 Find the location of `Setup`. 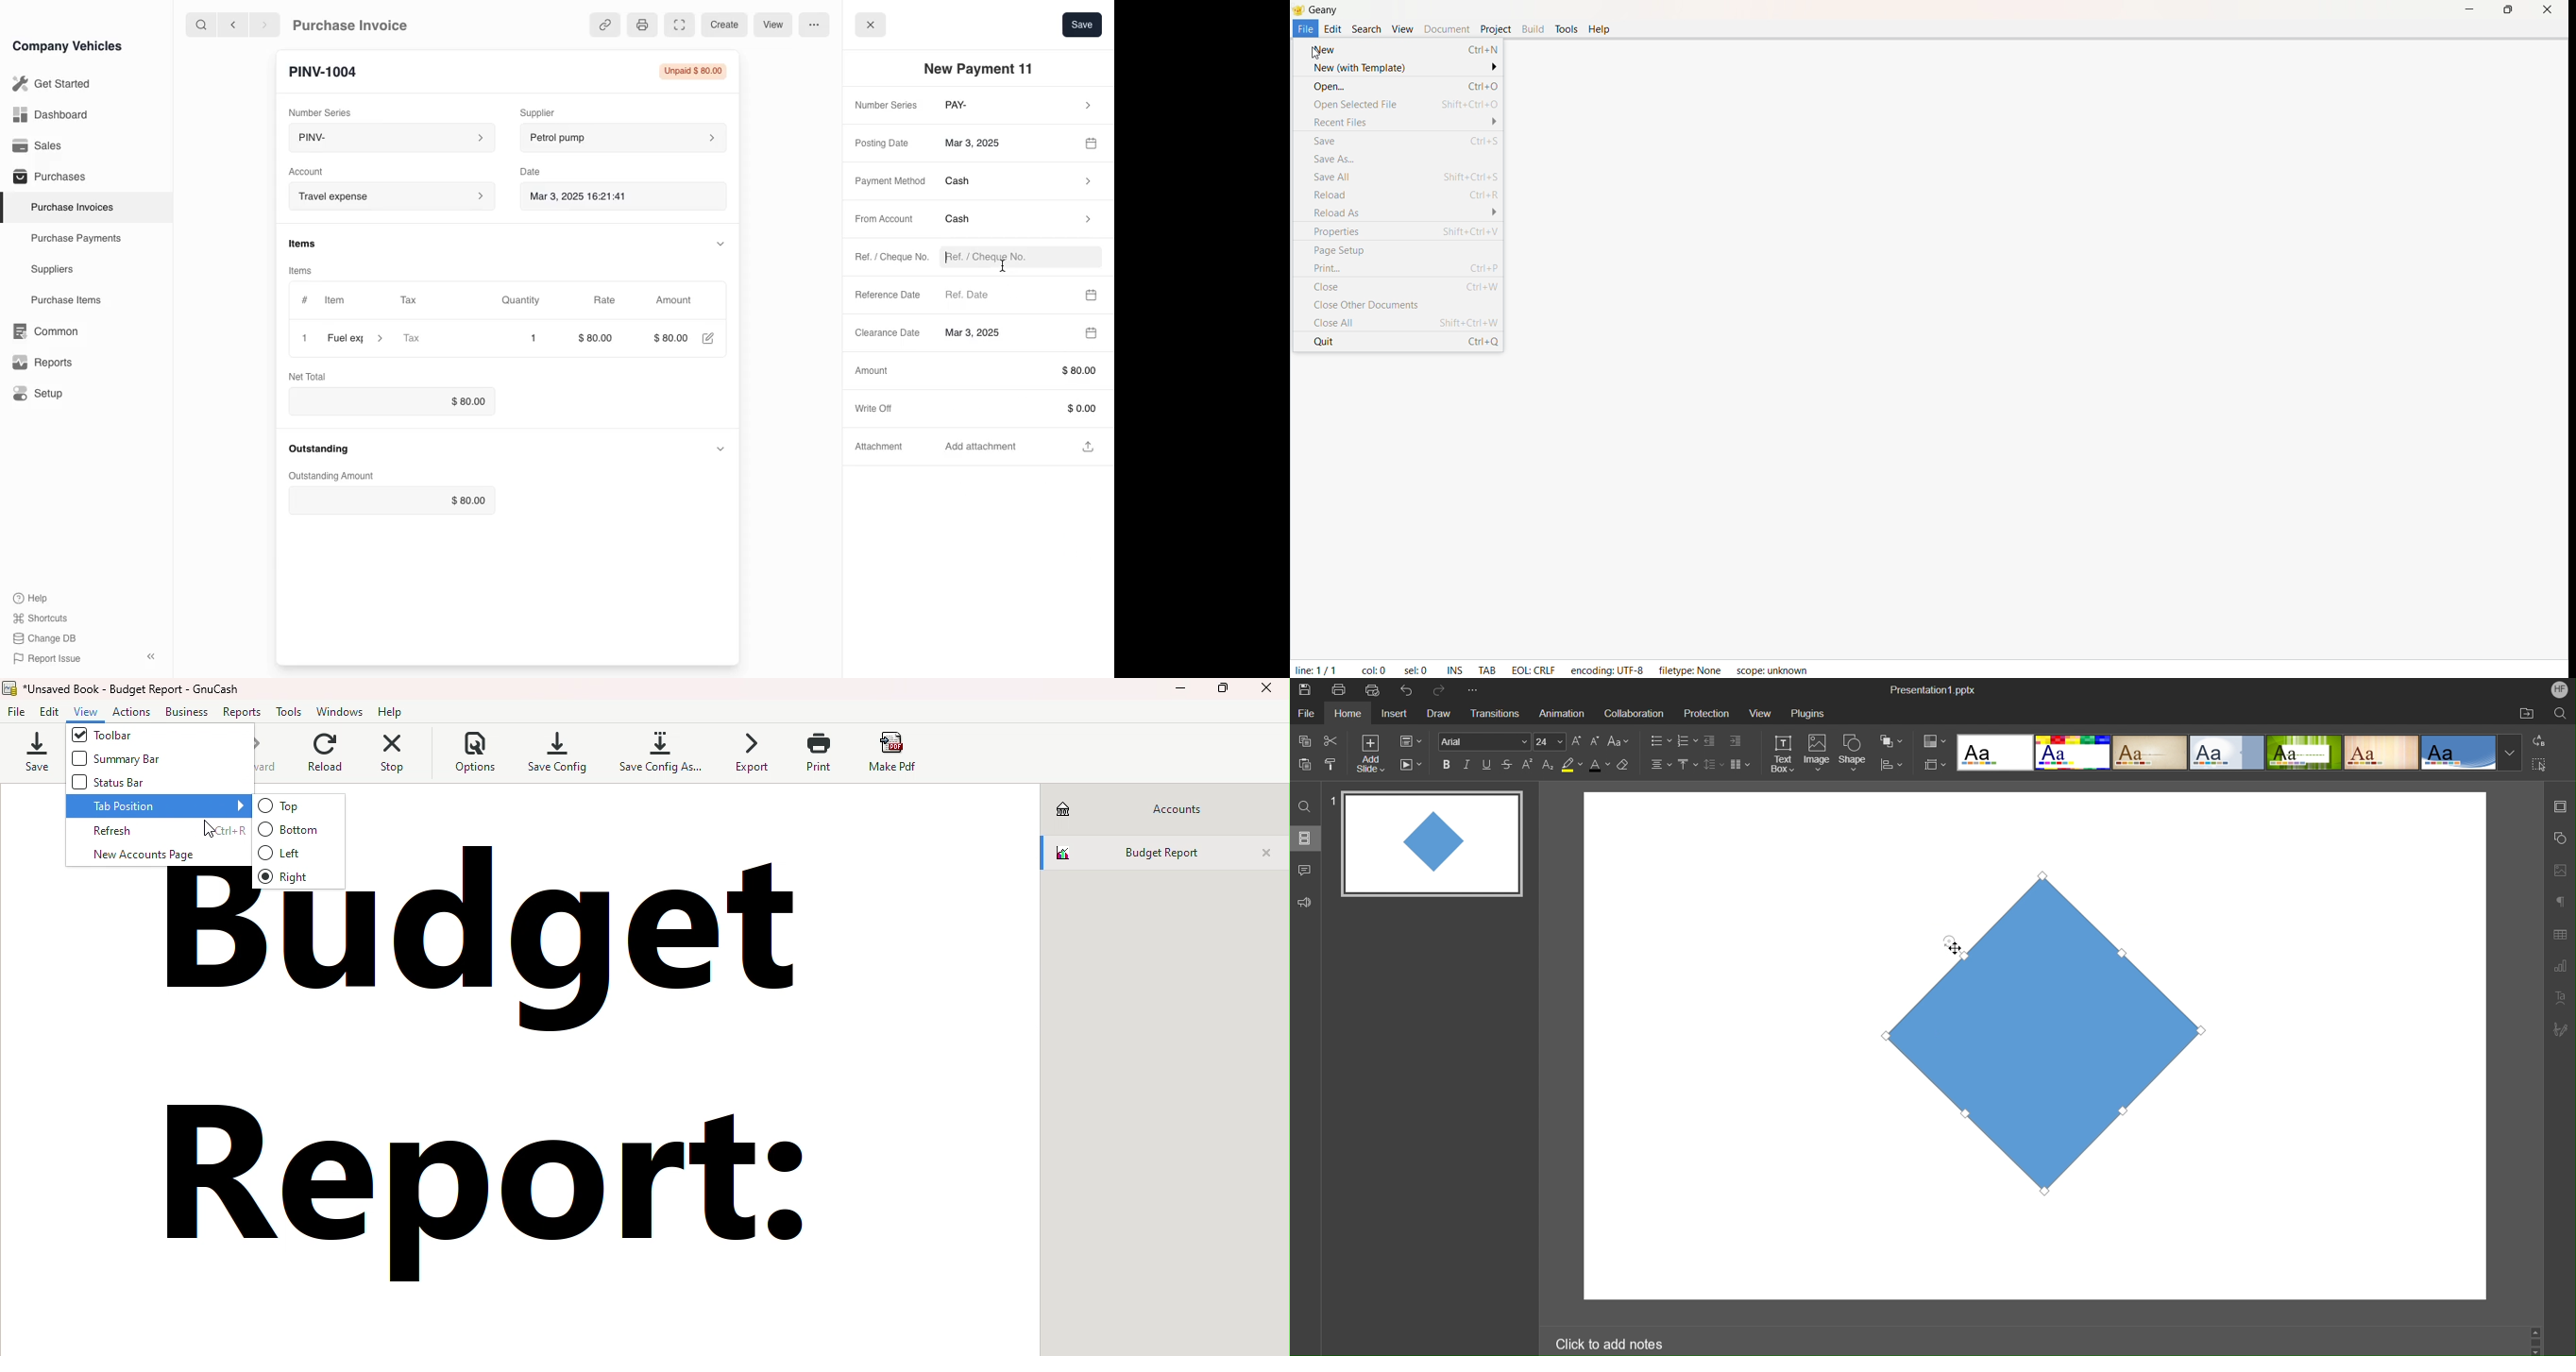

Setup is located at coordinates (41, 394).